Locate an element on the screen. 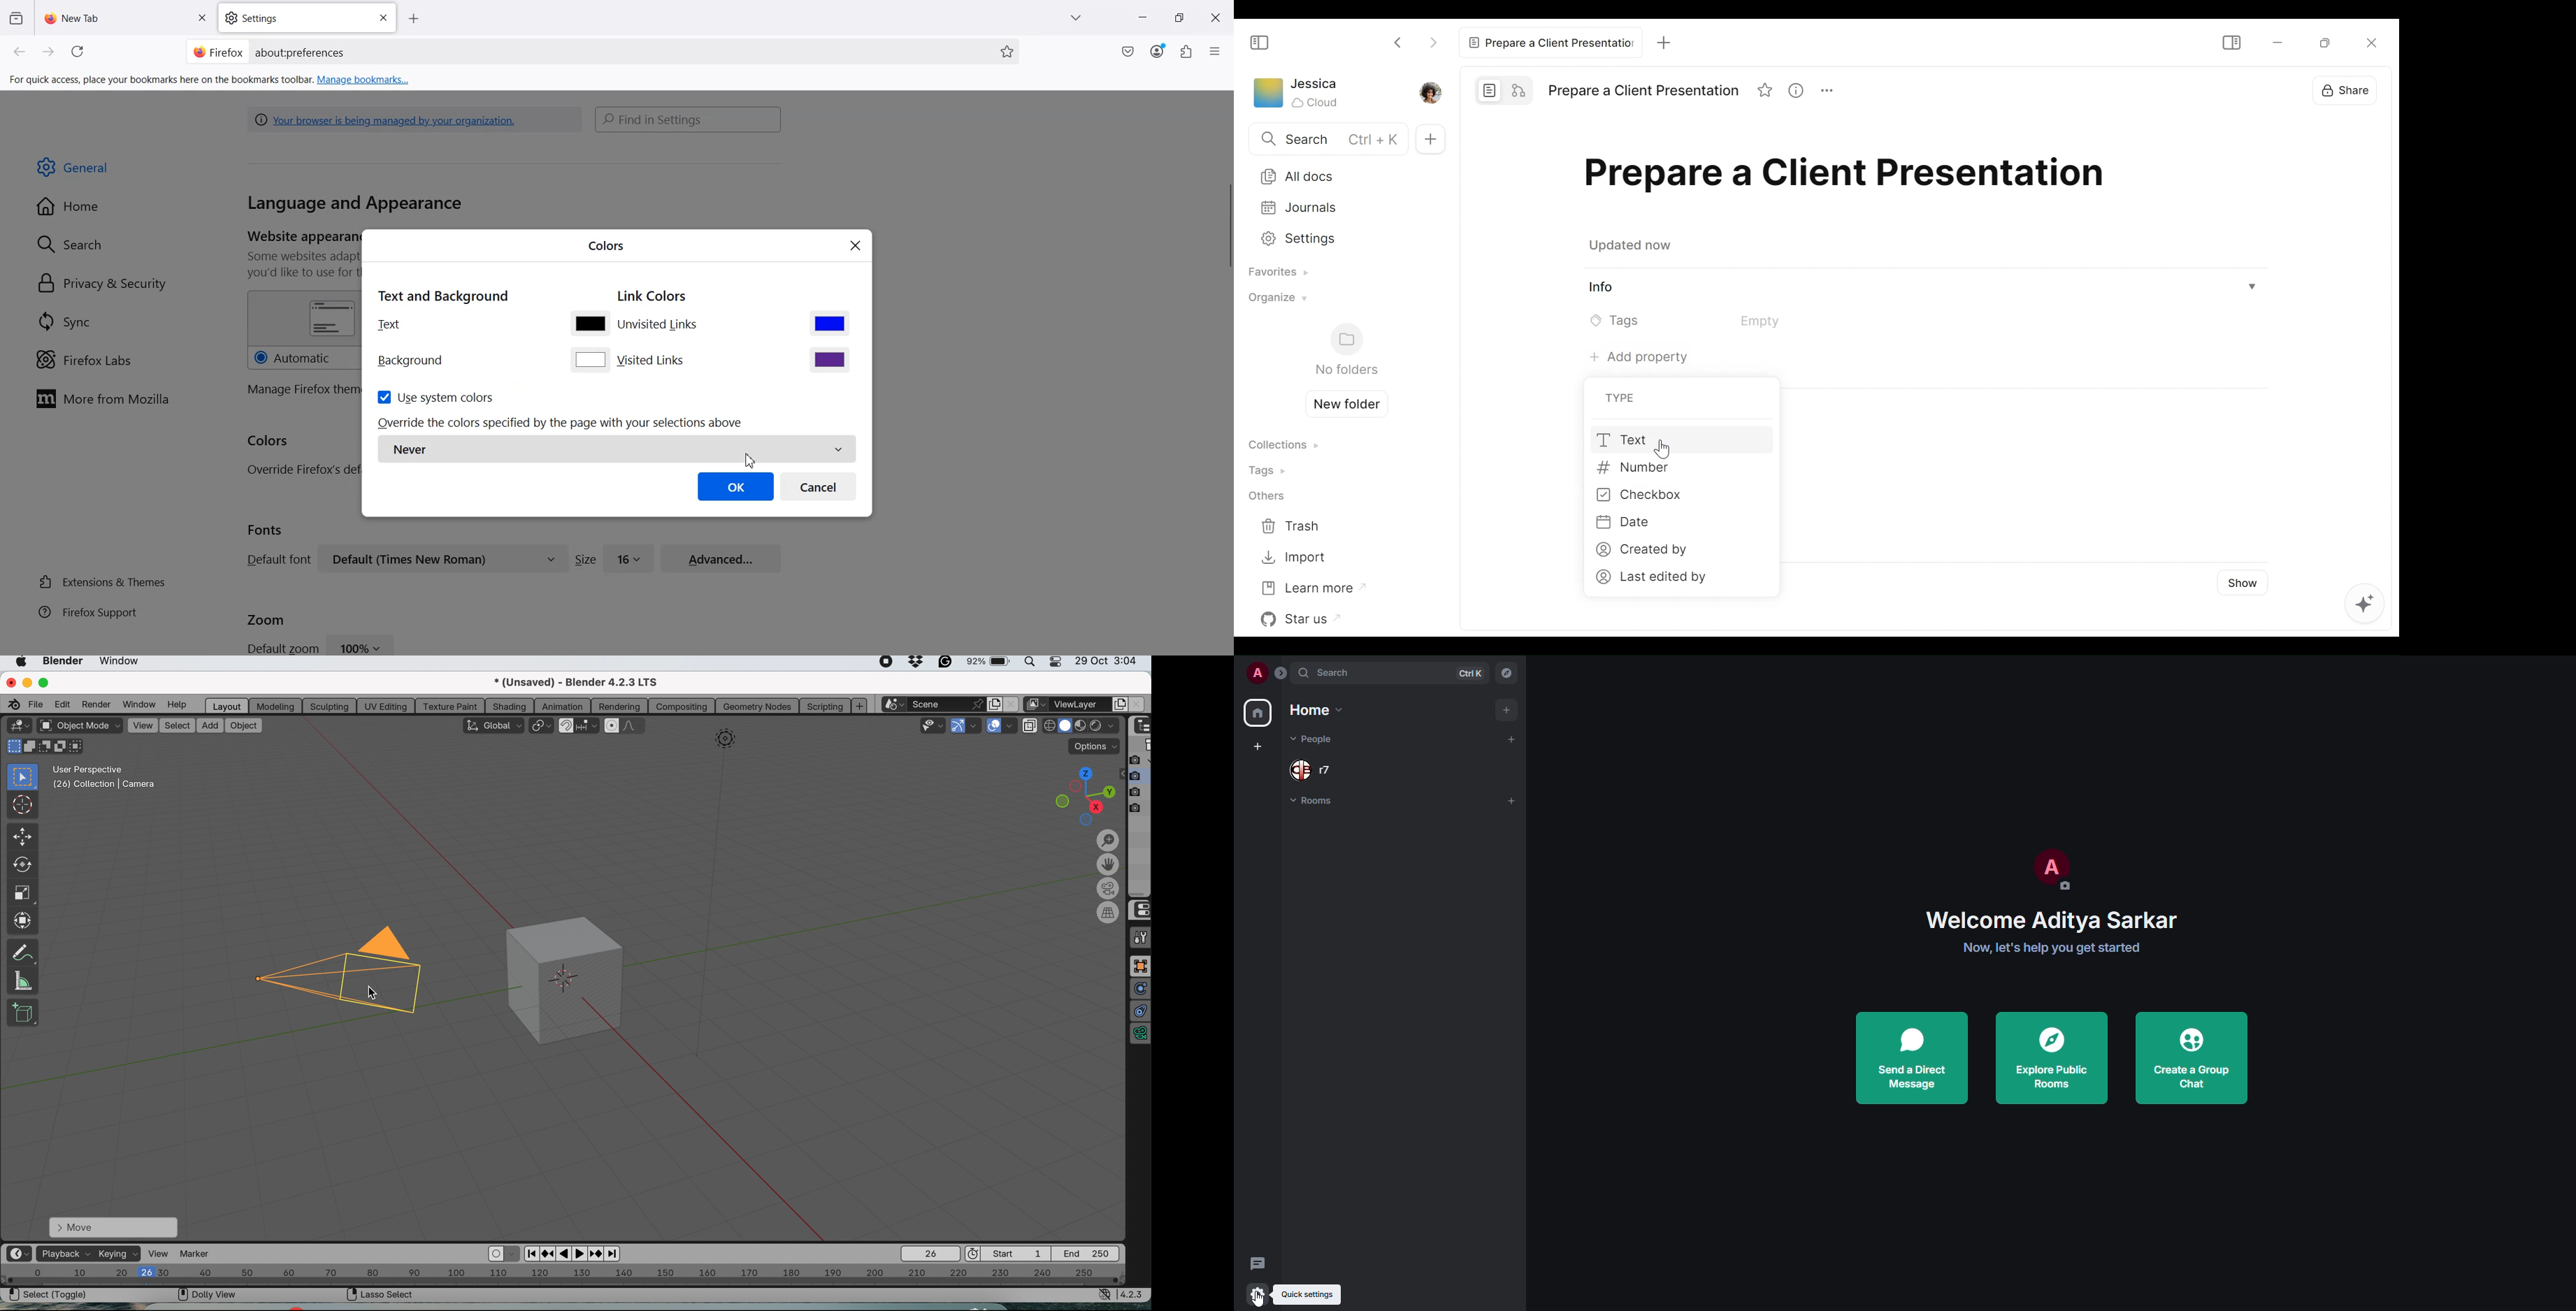 This screenshot has width=2576, height=1316. measure is located at coordinates (22, 980).